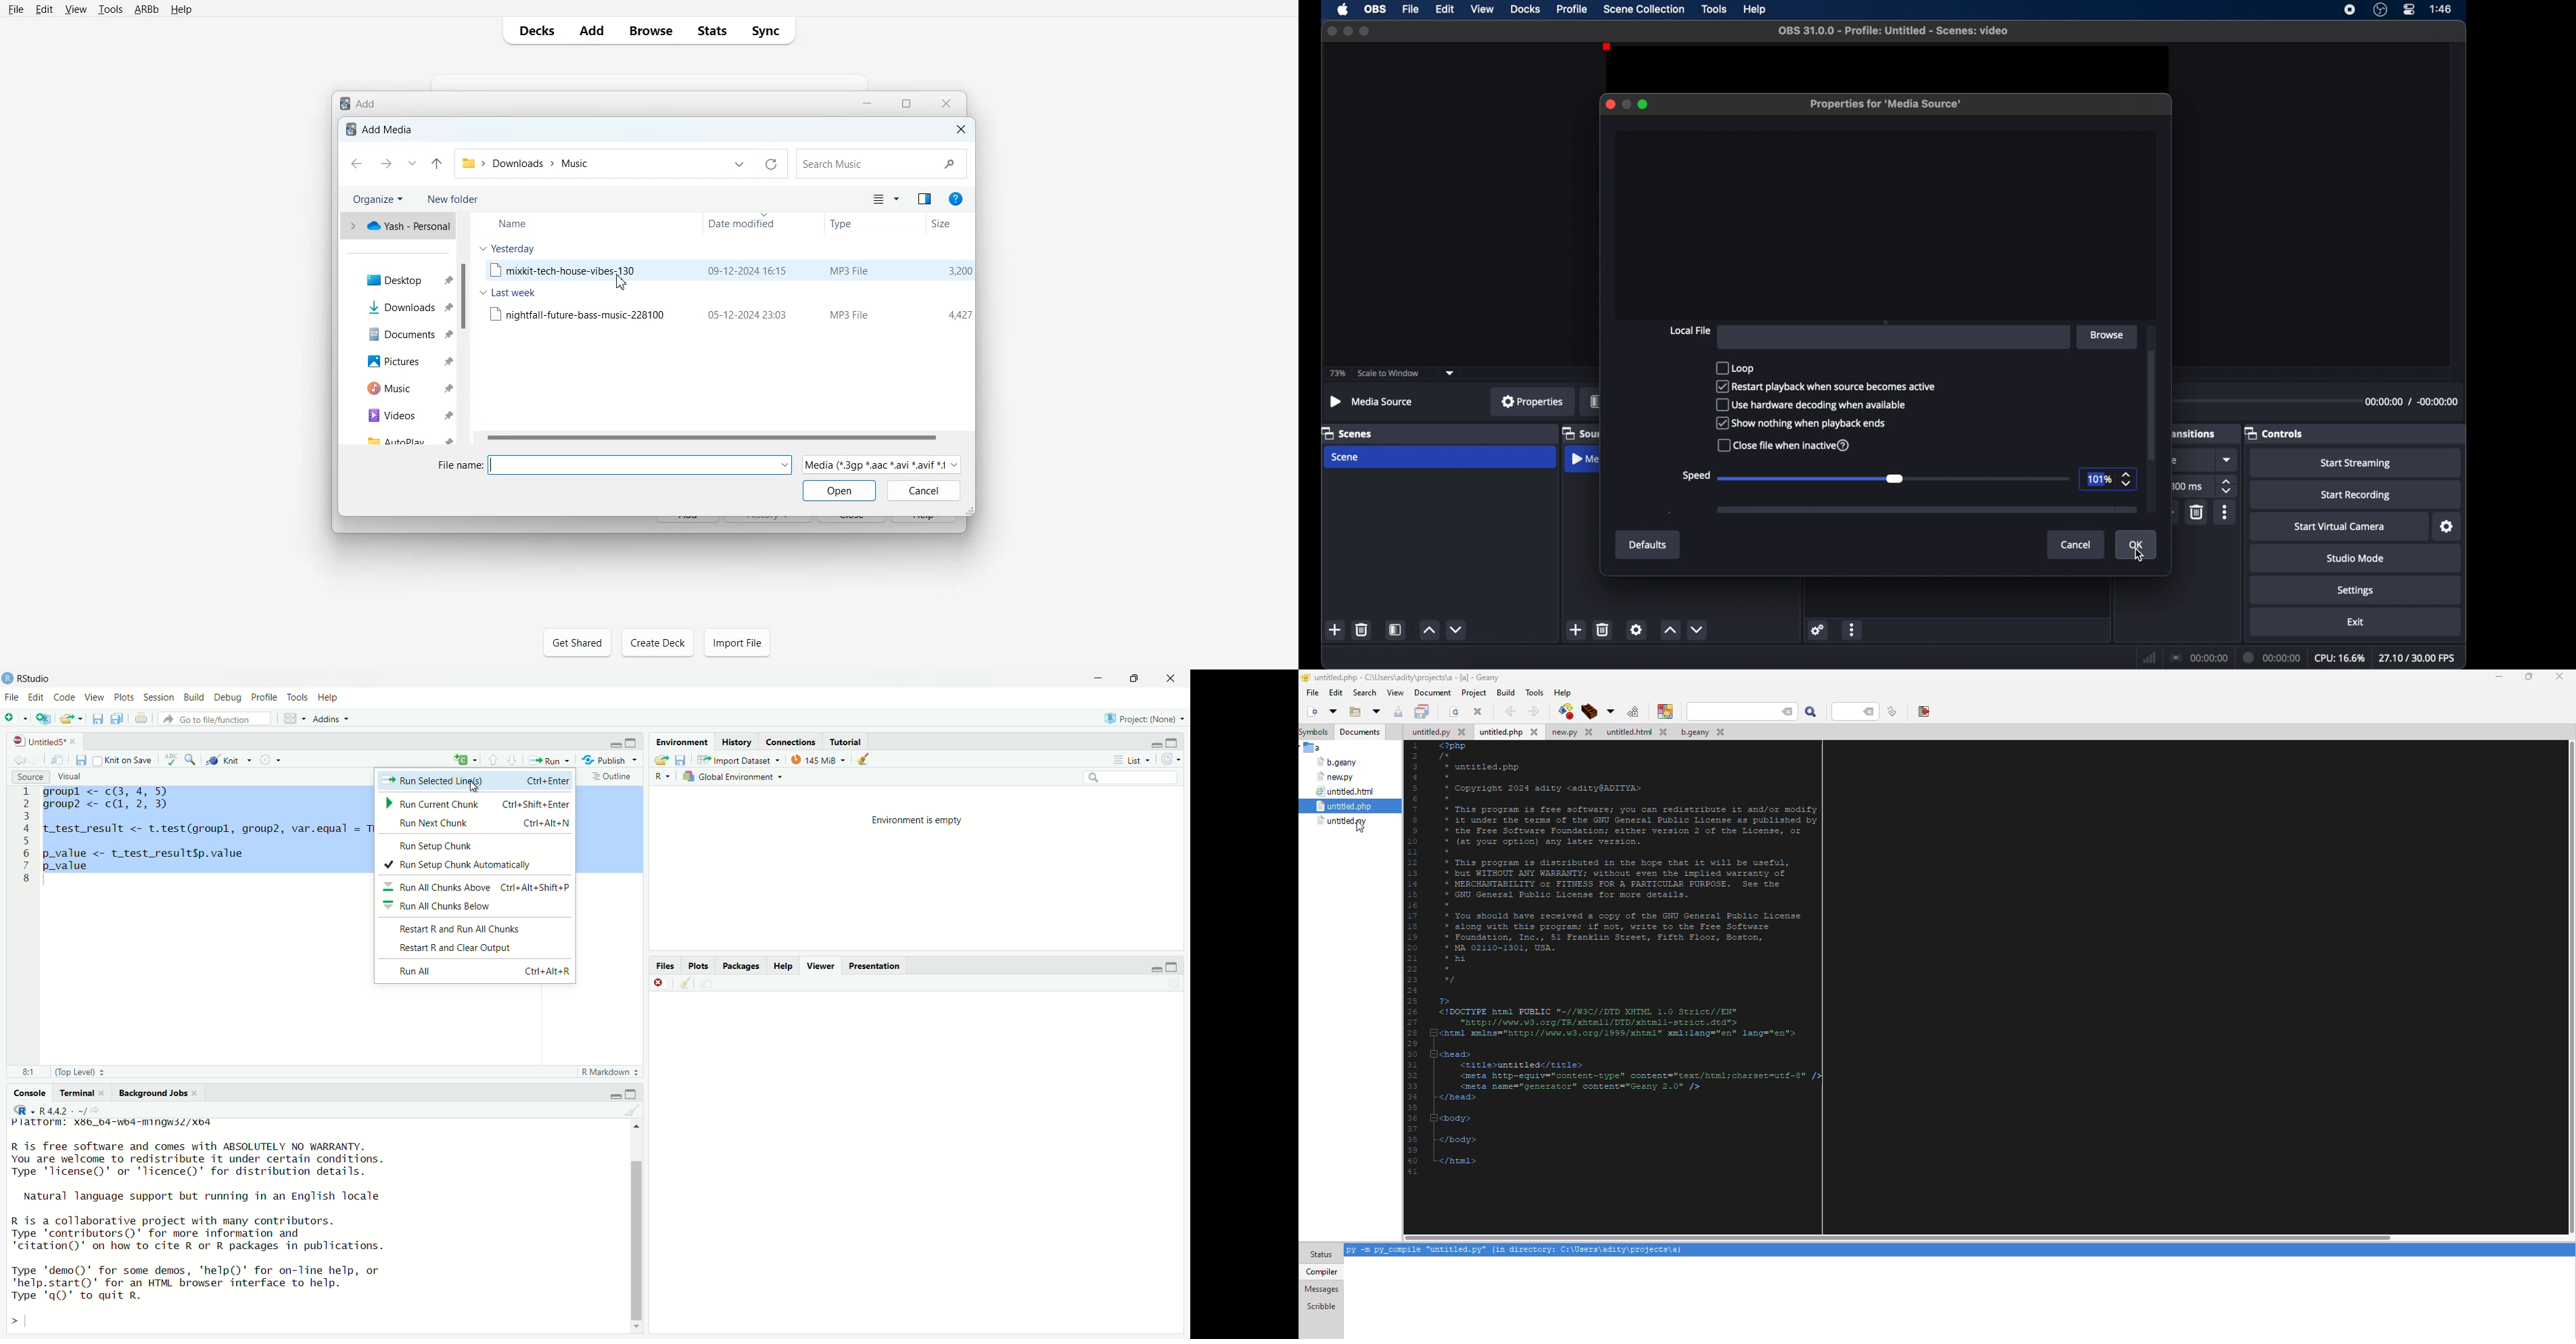  Describe the element at coordinates (458, 928) in the screenshot. I see `Restart R and Run All Chunks` at that location.